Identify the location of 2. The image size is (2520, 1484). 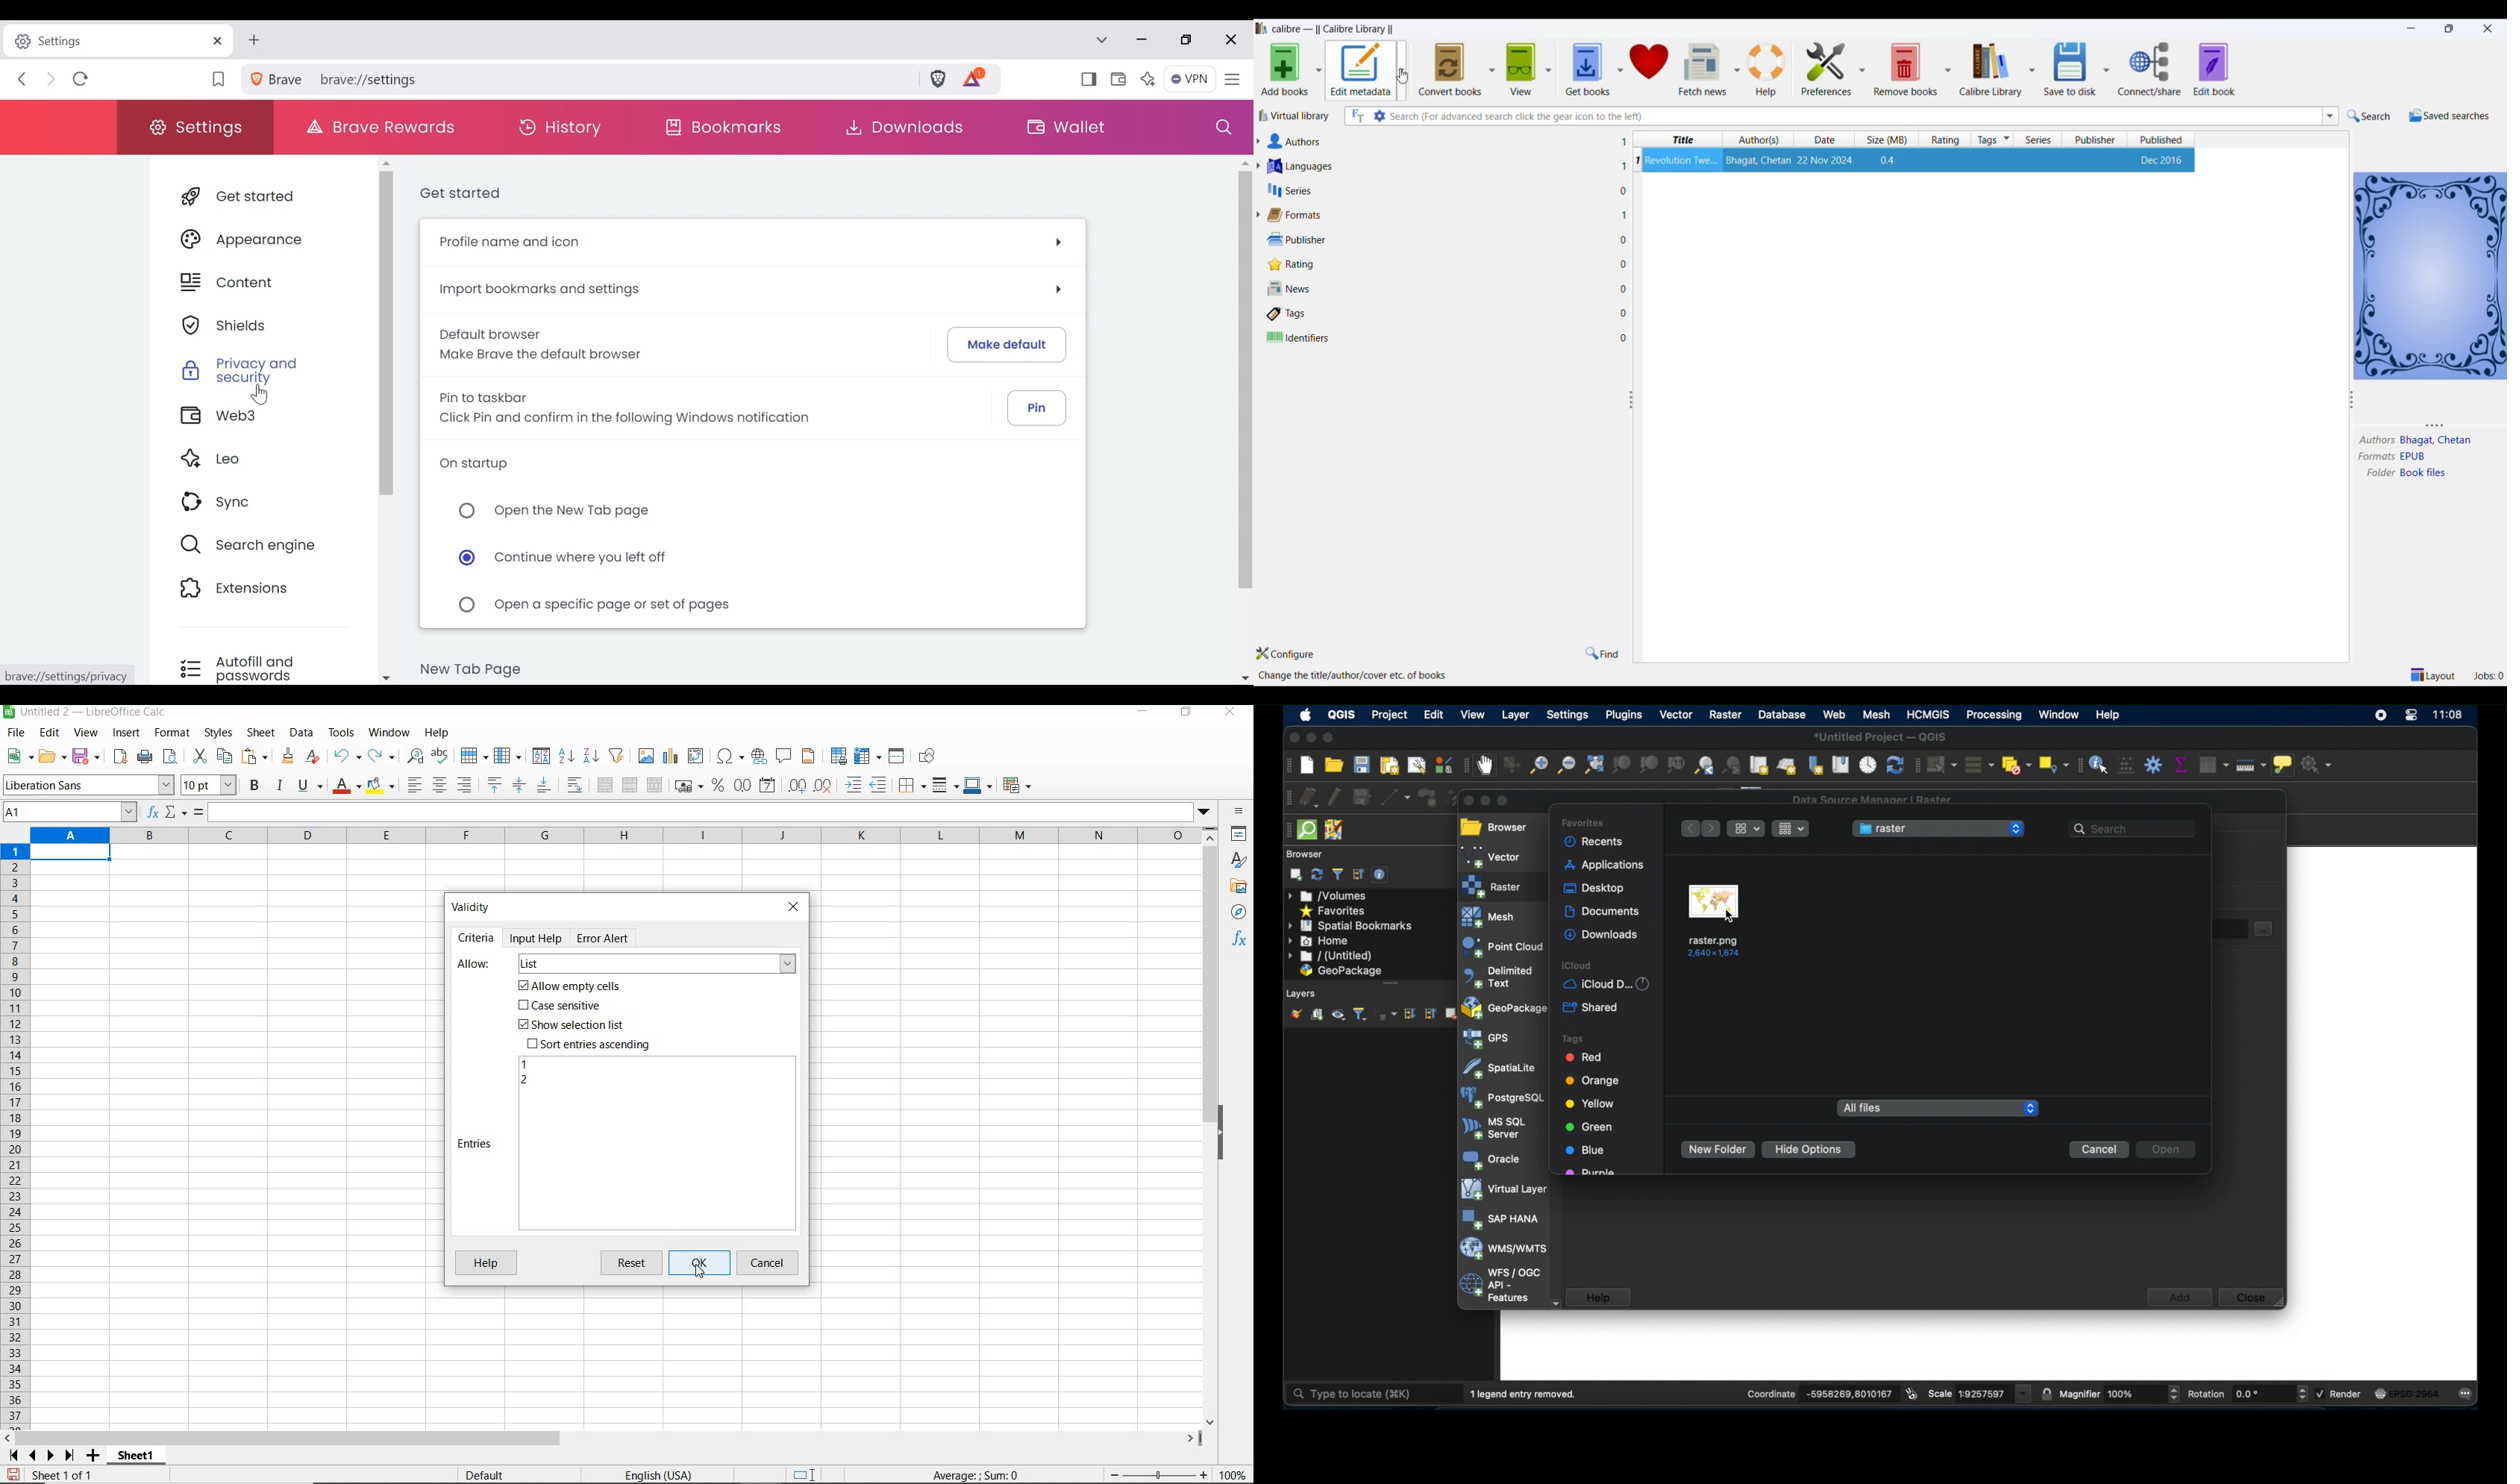
(524, 1081).